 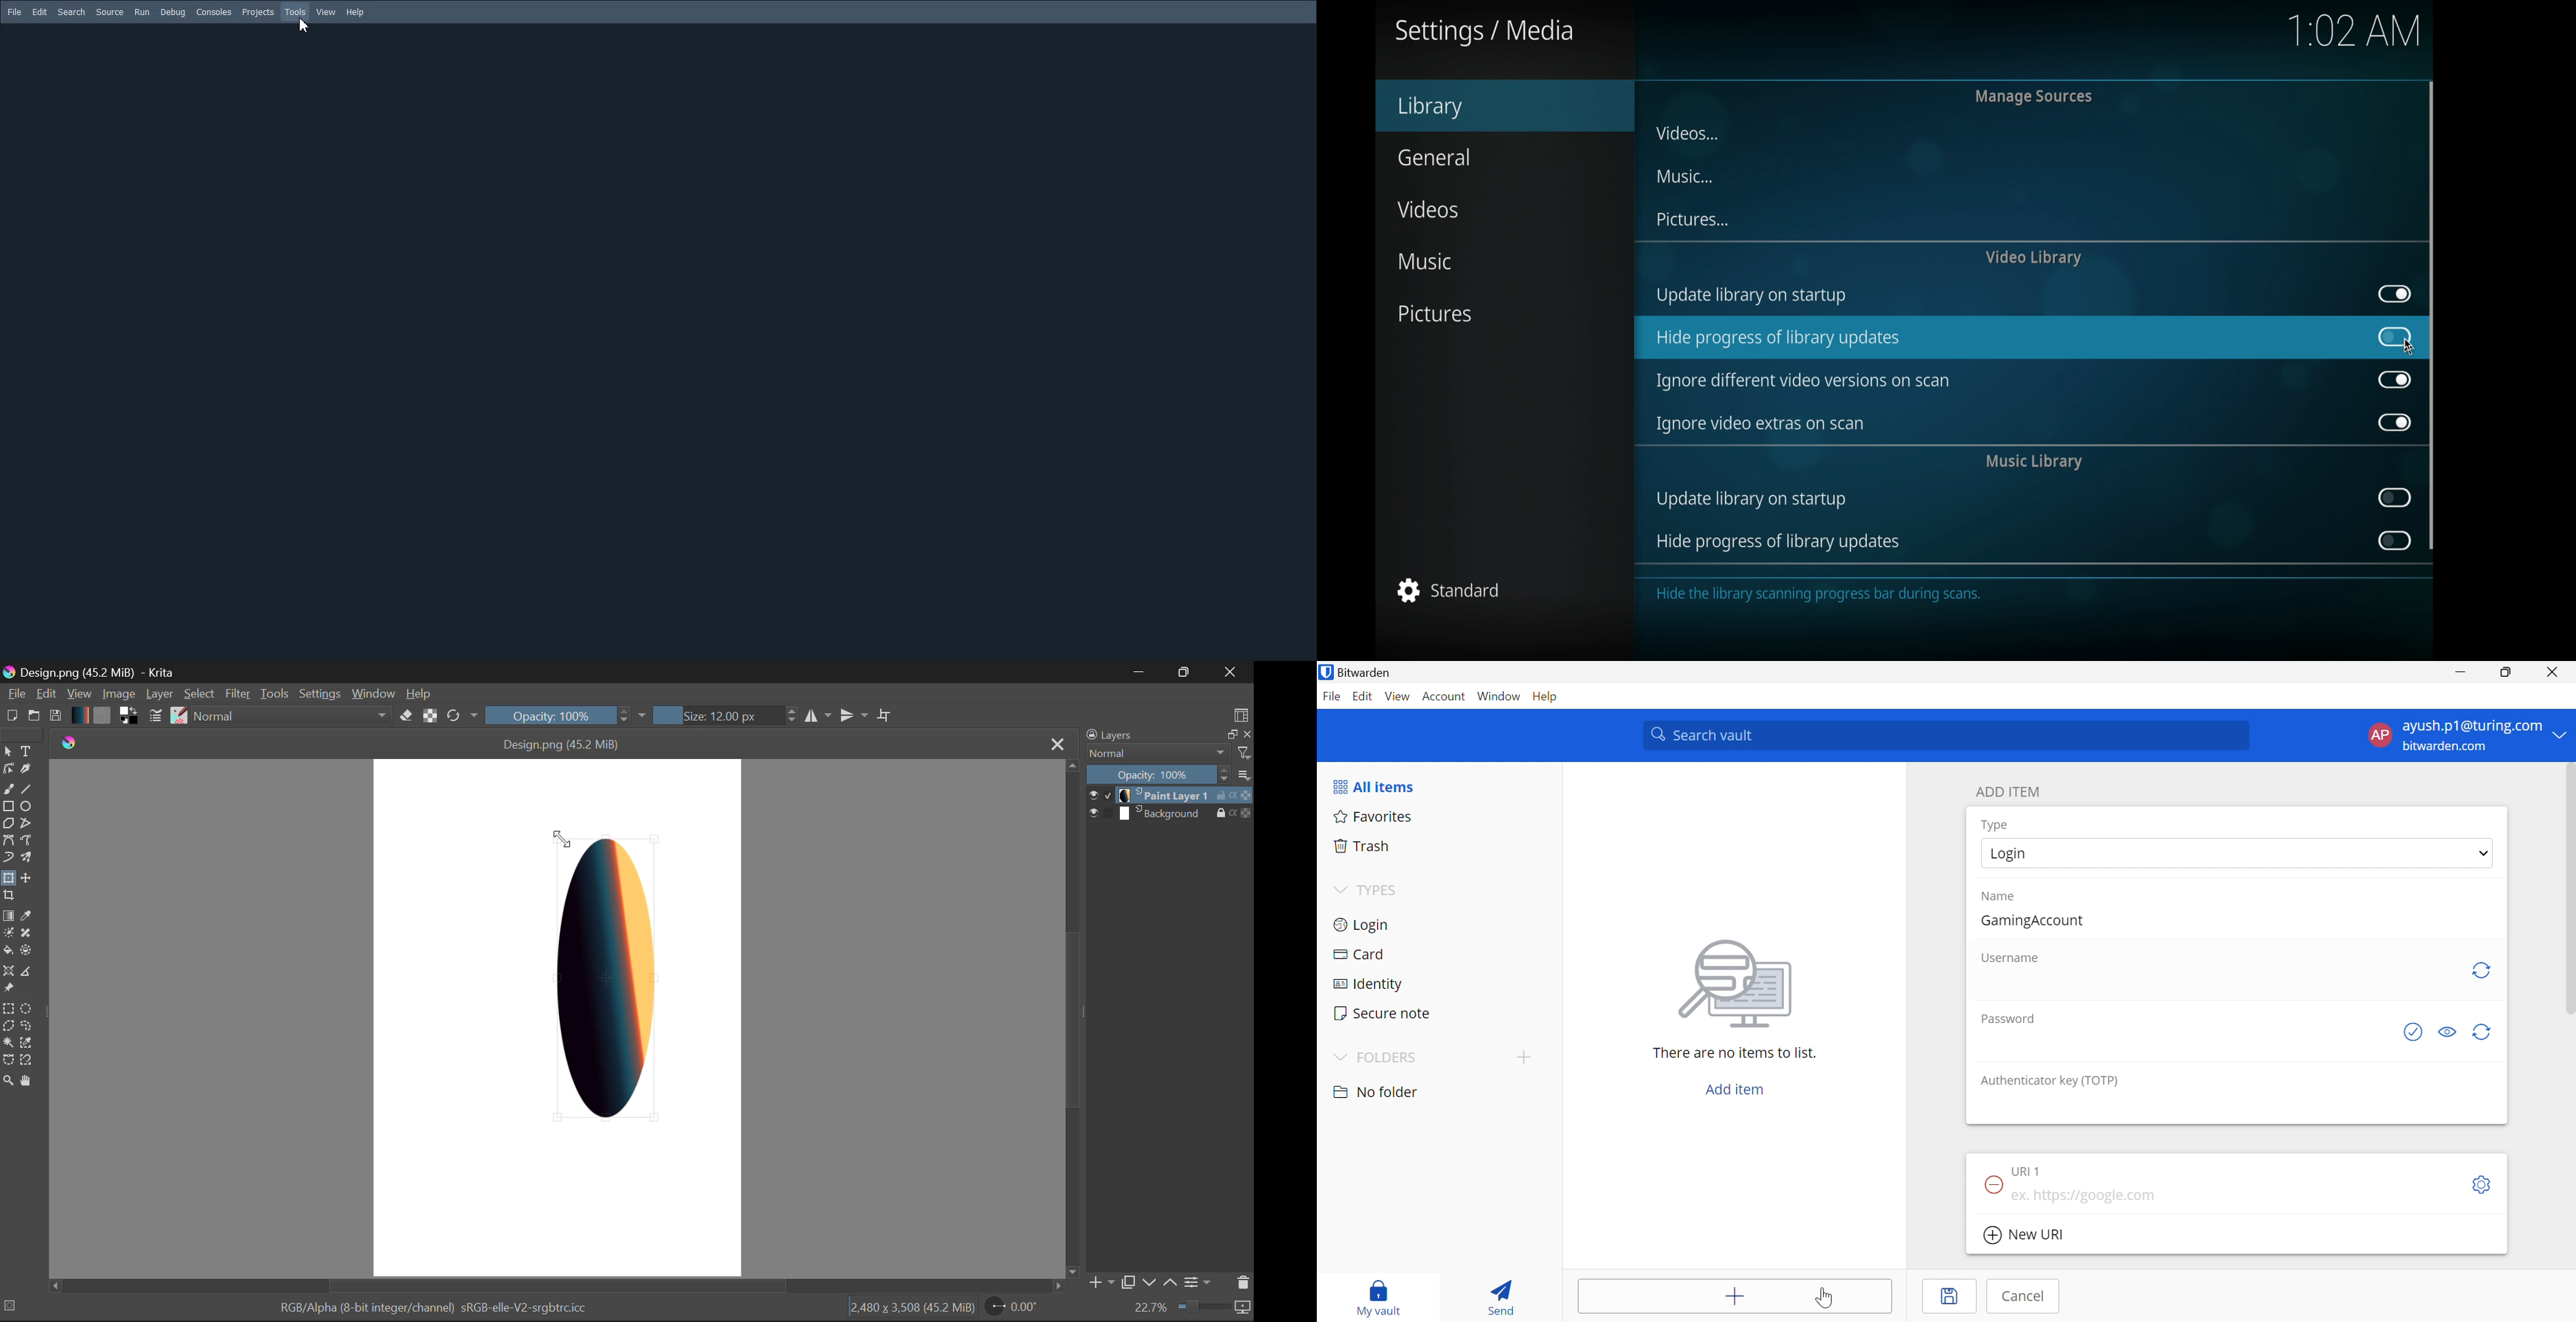 I want to click on Scroll Bar, so click(x=560, y=1287).